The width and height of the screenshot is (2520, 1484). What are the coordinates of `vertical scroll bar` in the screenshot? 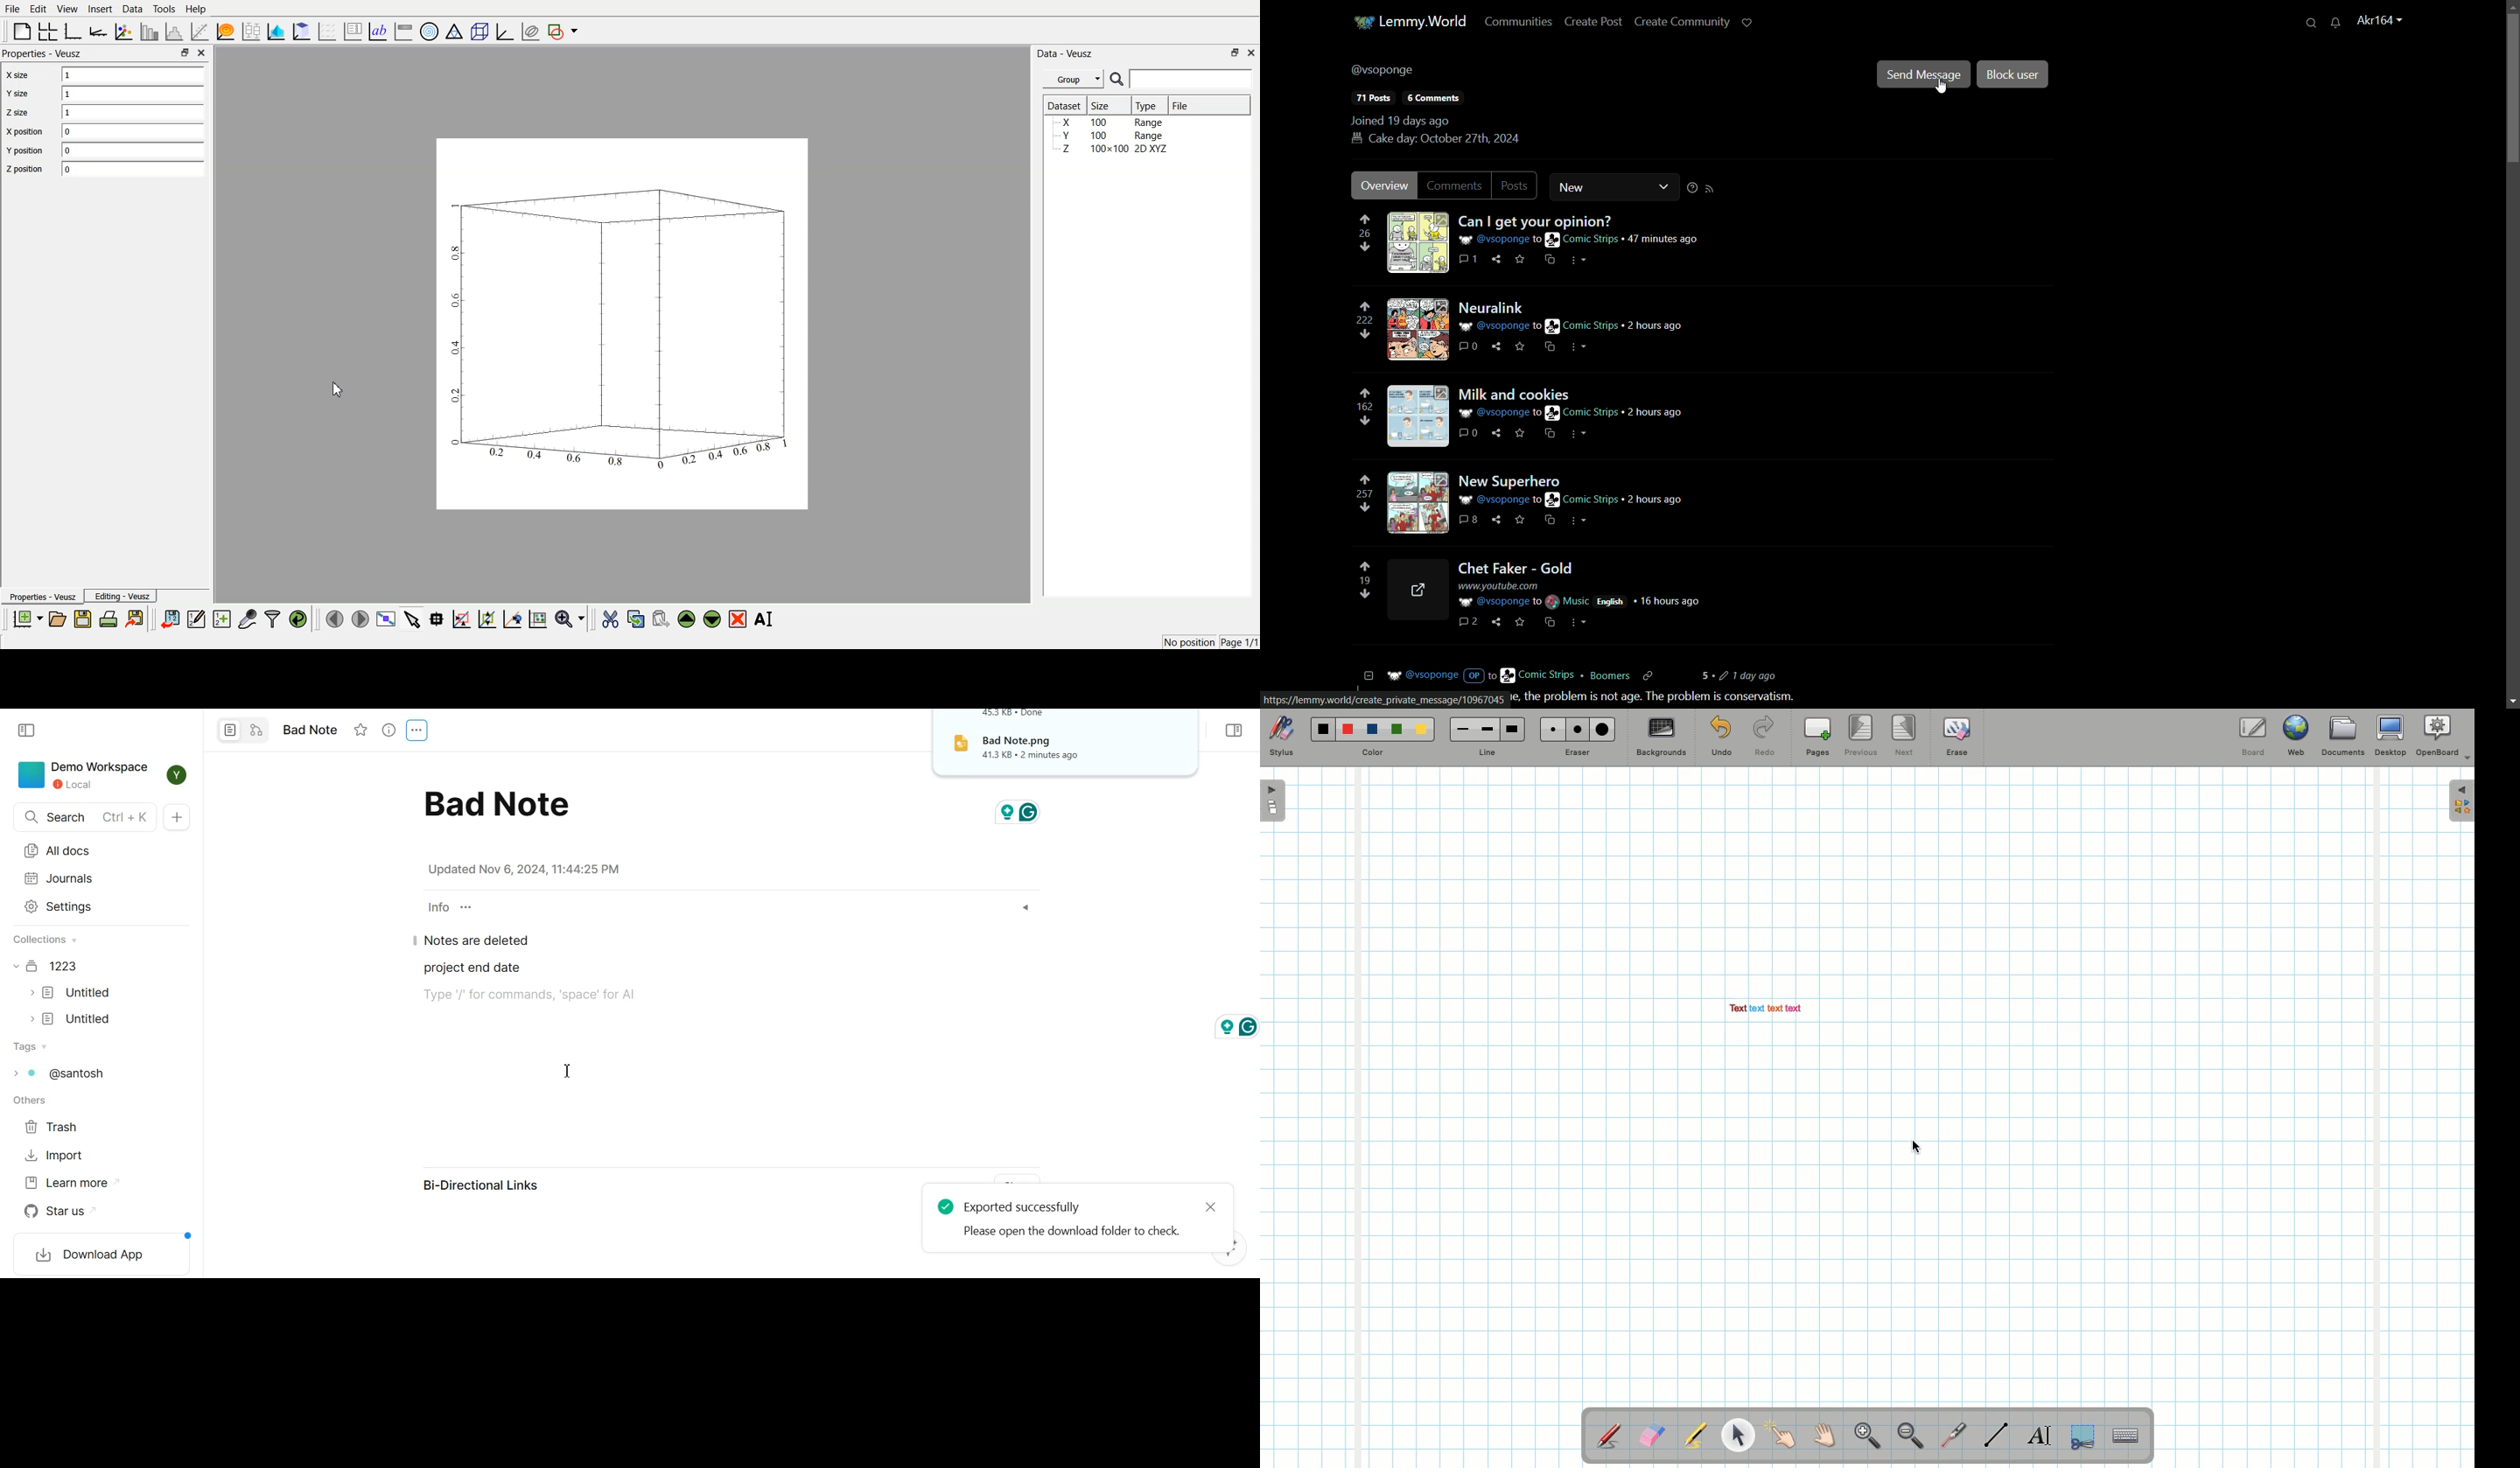 It's located at (2508, 114).